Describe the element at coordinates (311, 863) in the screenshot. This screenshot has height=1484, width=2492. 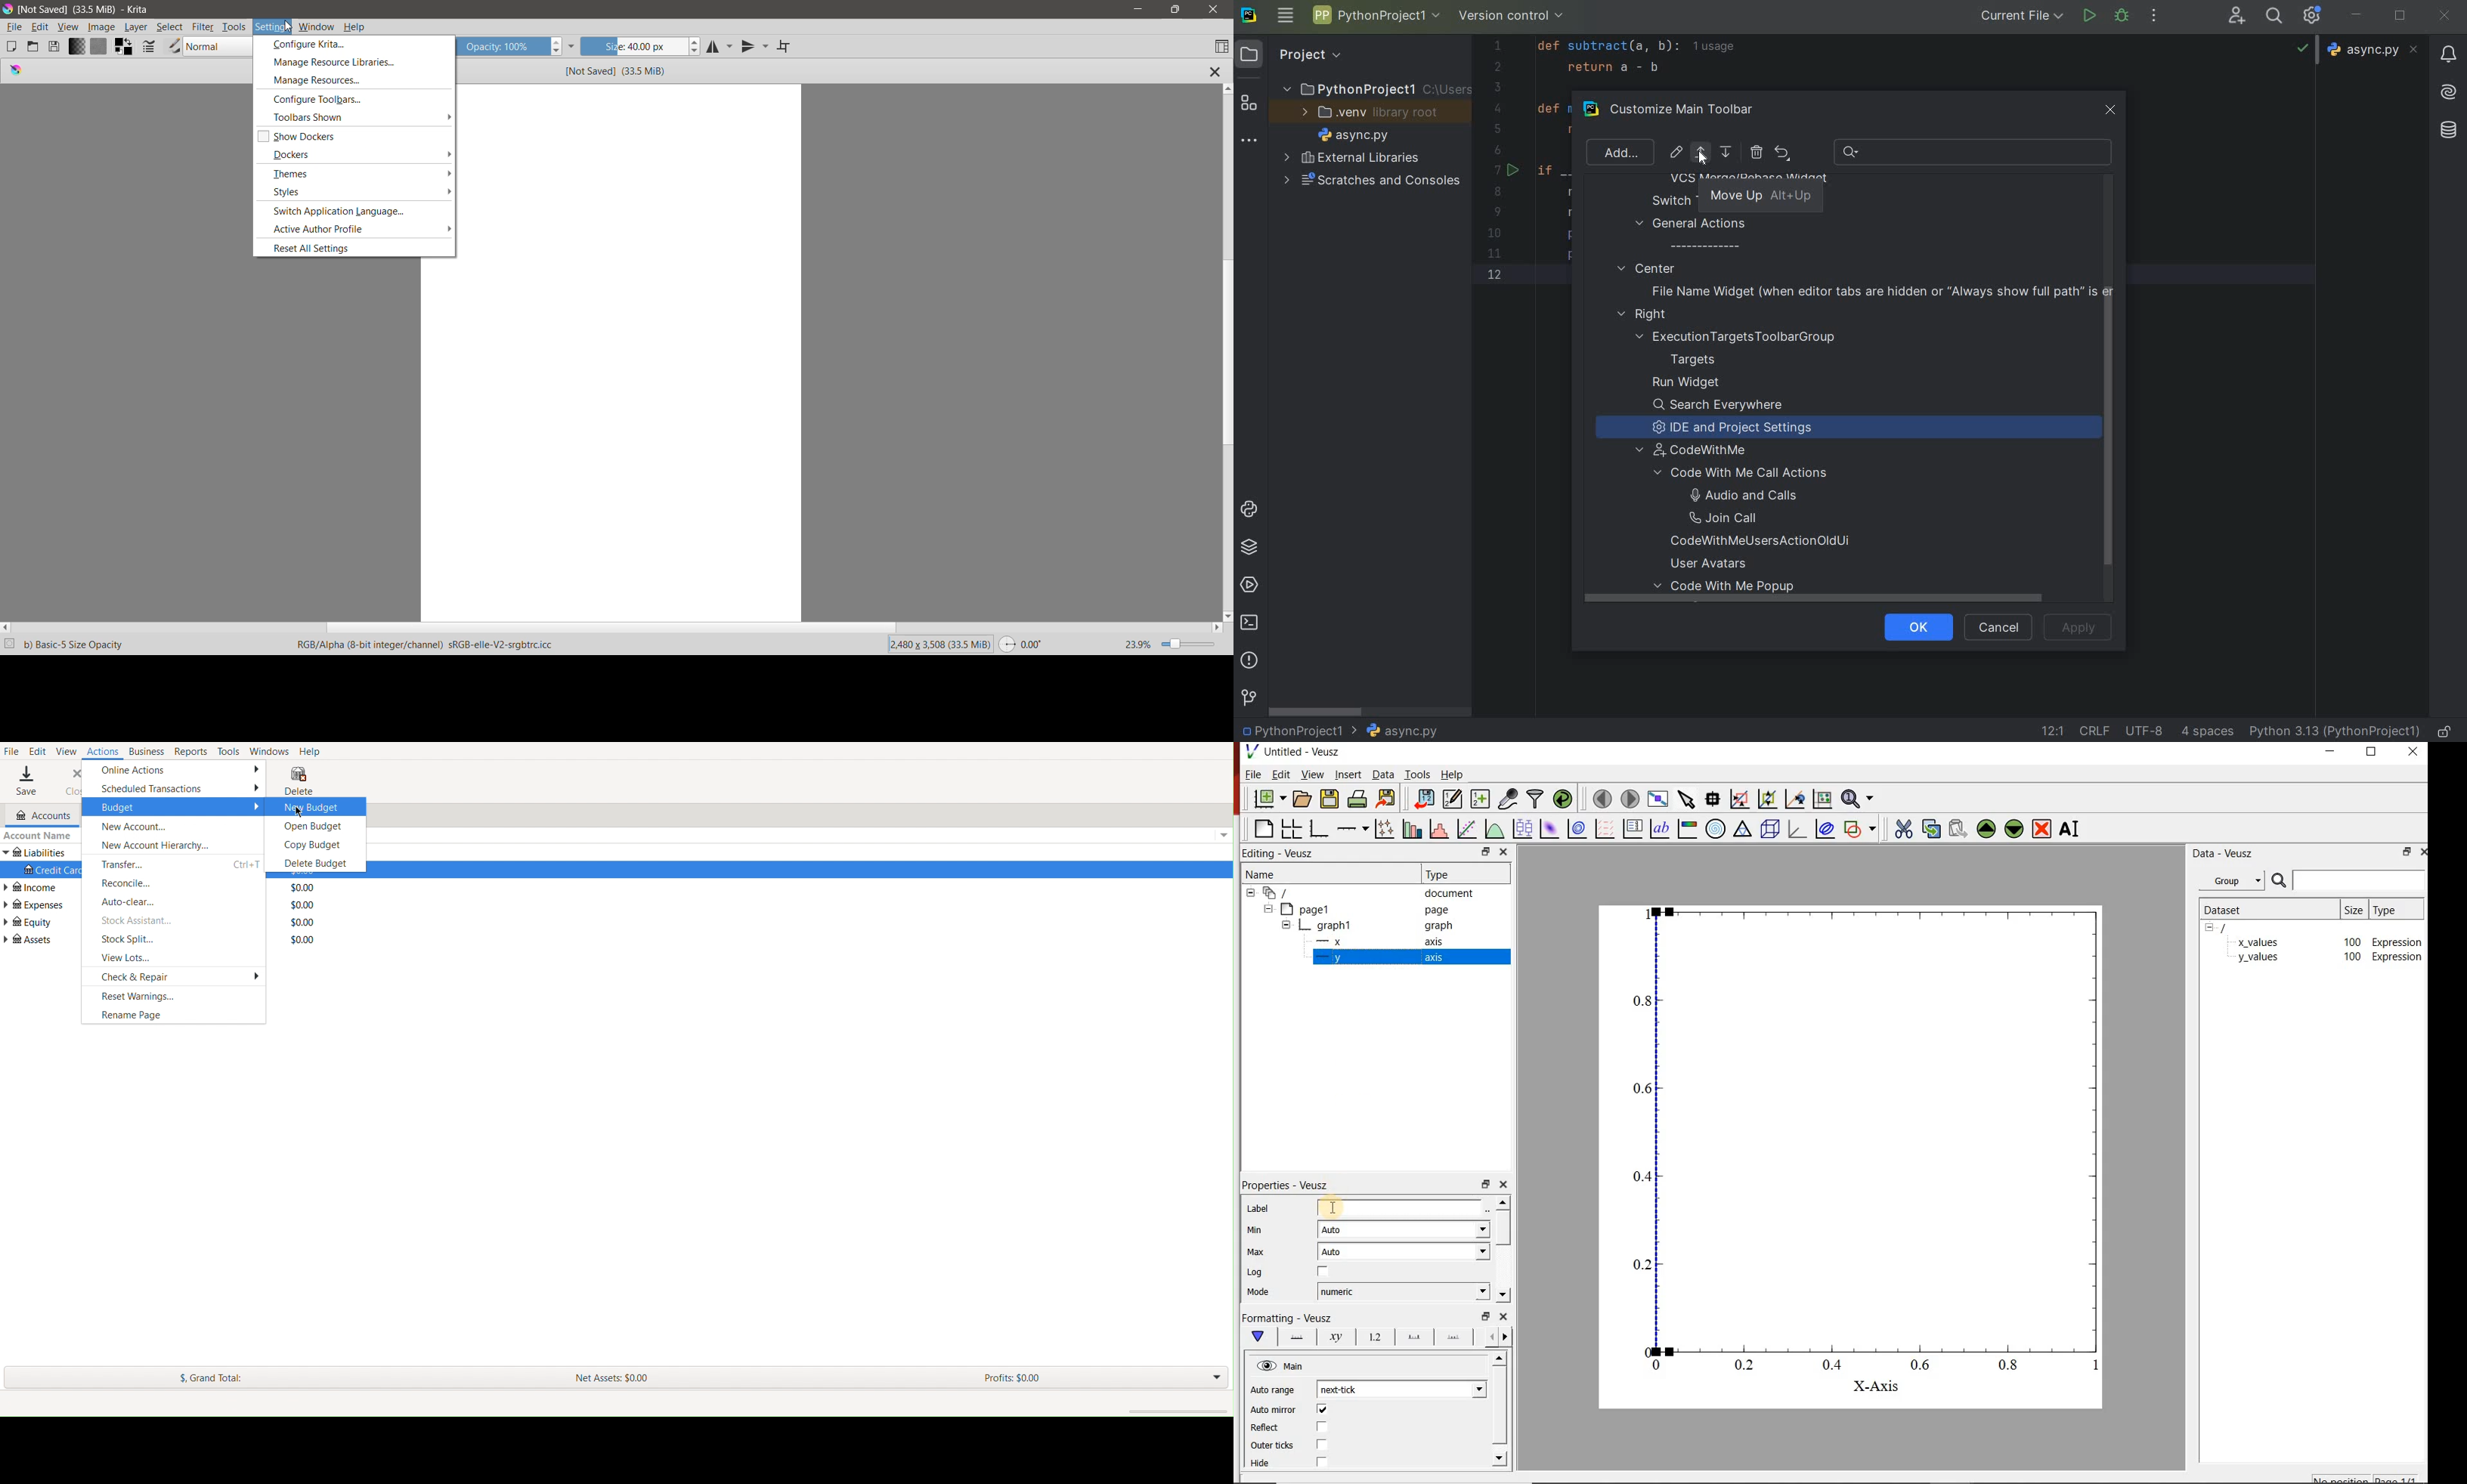
I see `Delete Budget` at that location.